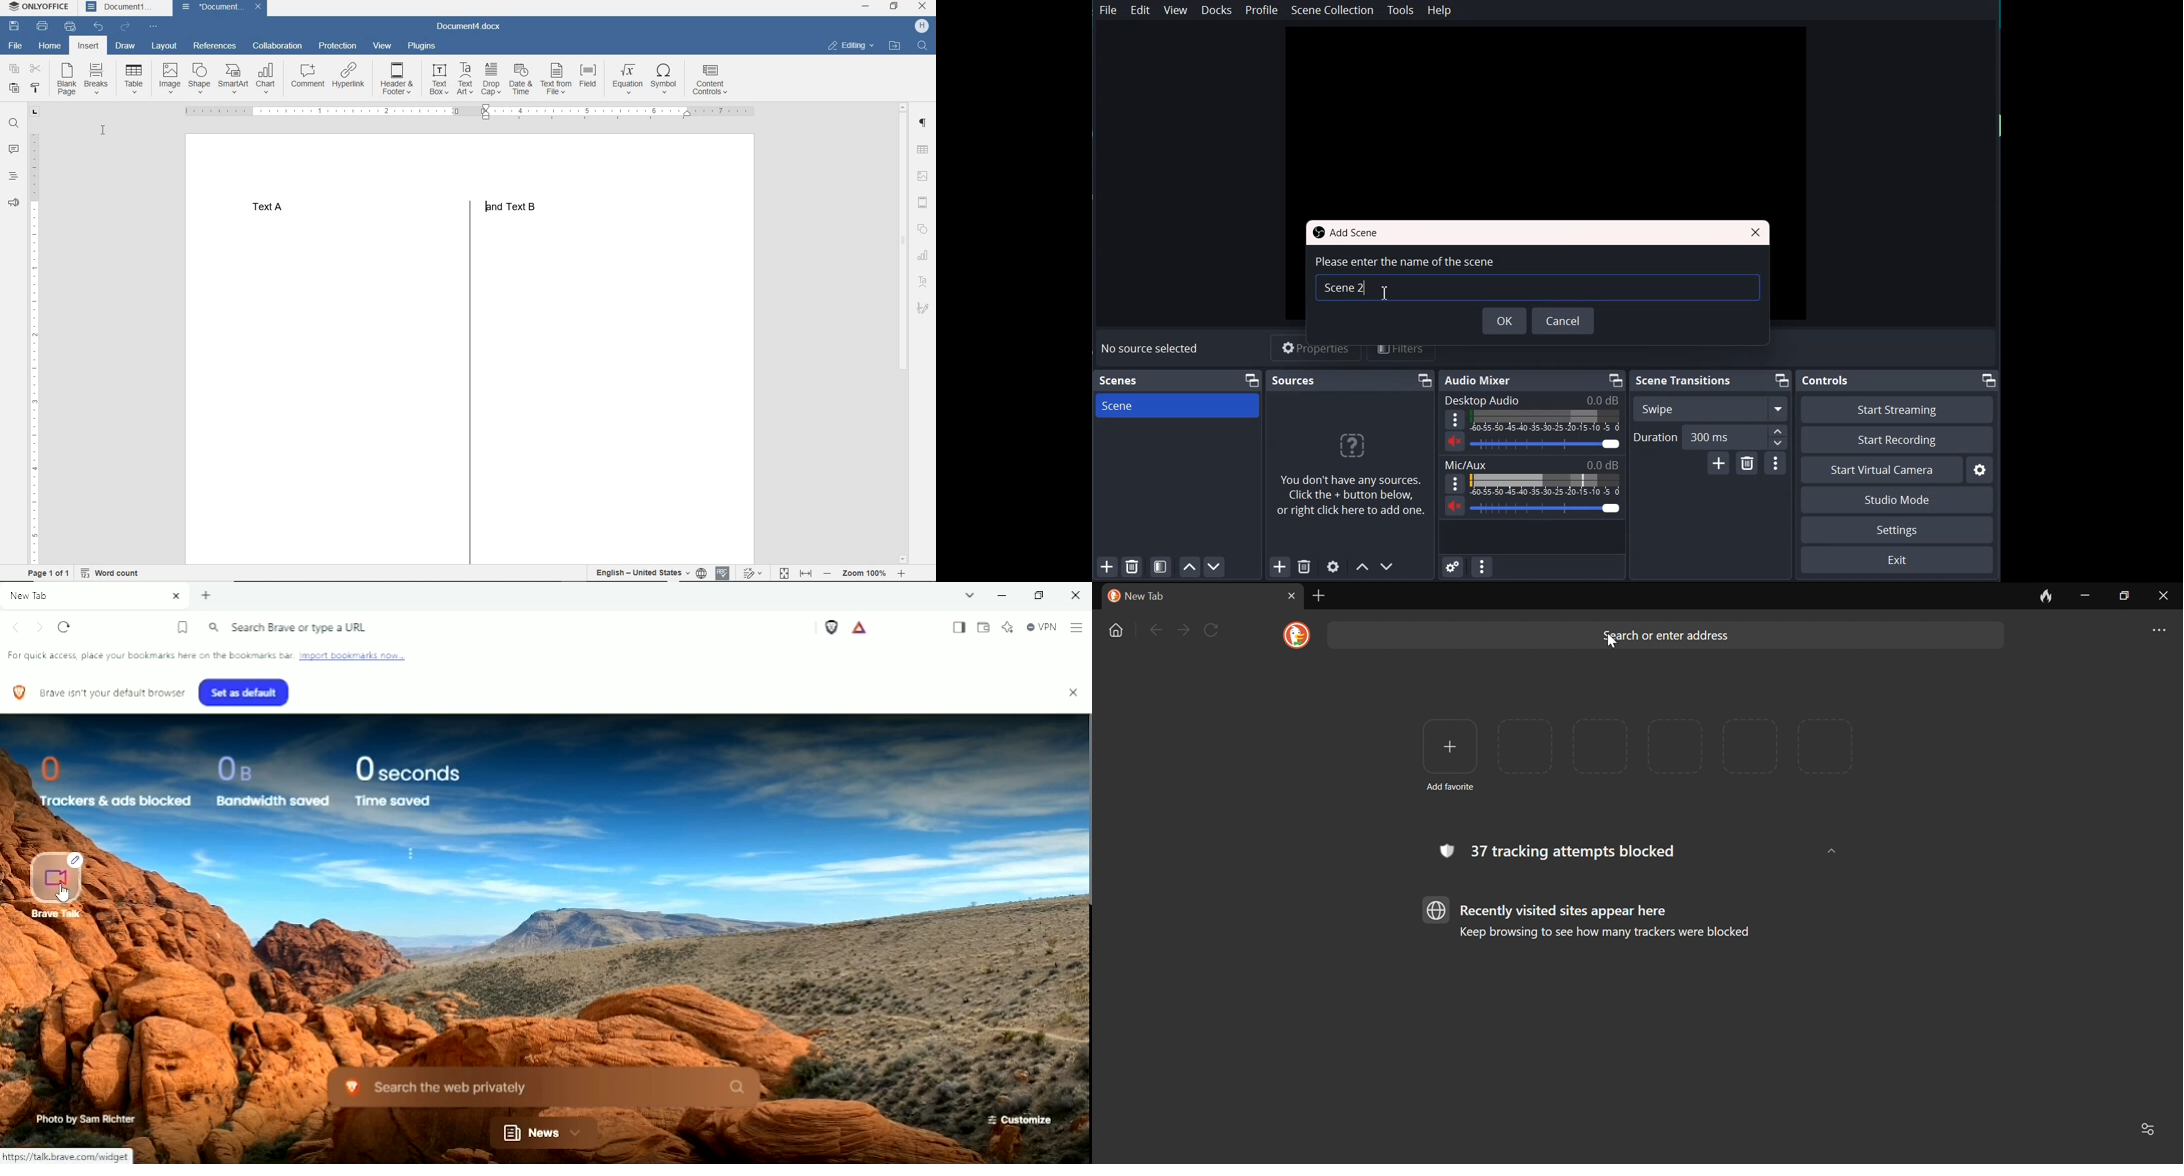 The image size is (2184, 1176). Describe the element at coordinates (14, 88) in the screenshot. I see `PASTE` at that location.